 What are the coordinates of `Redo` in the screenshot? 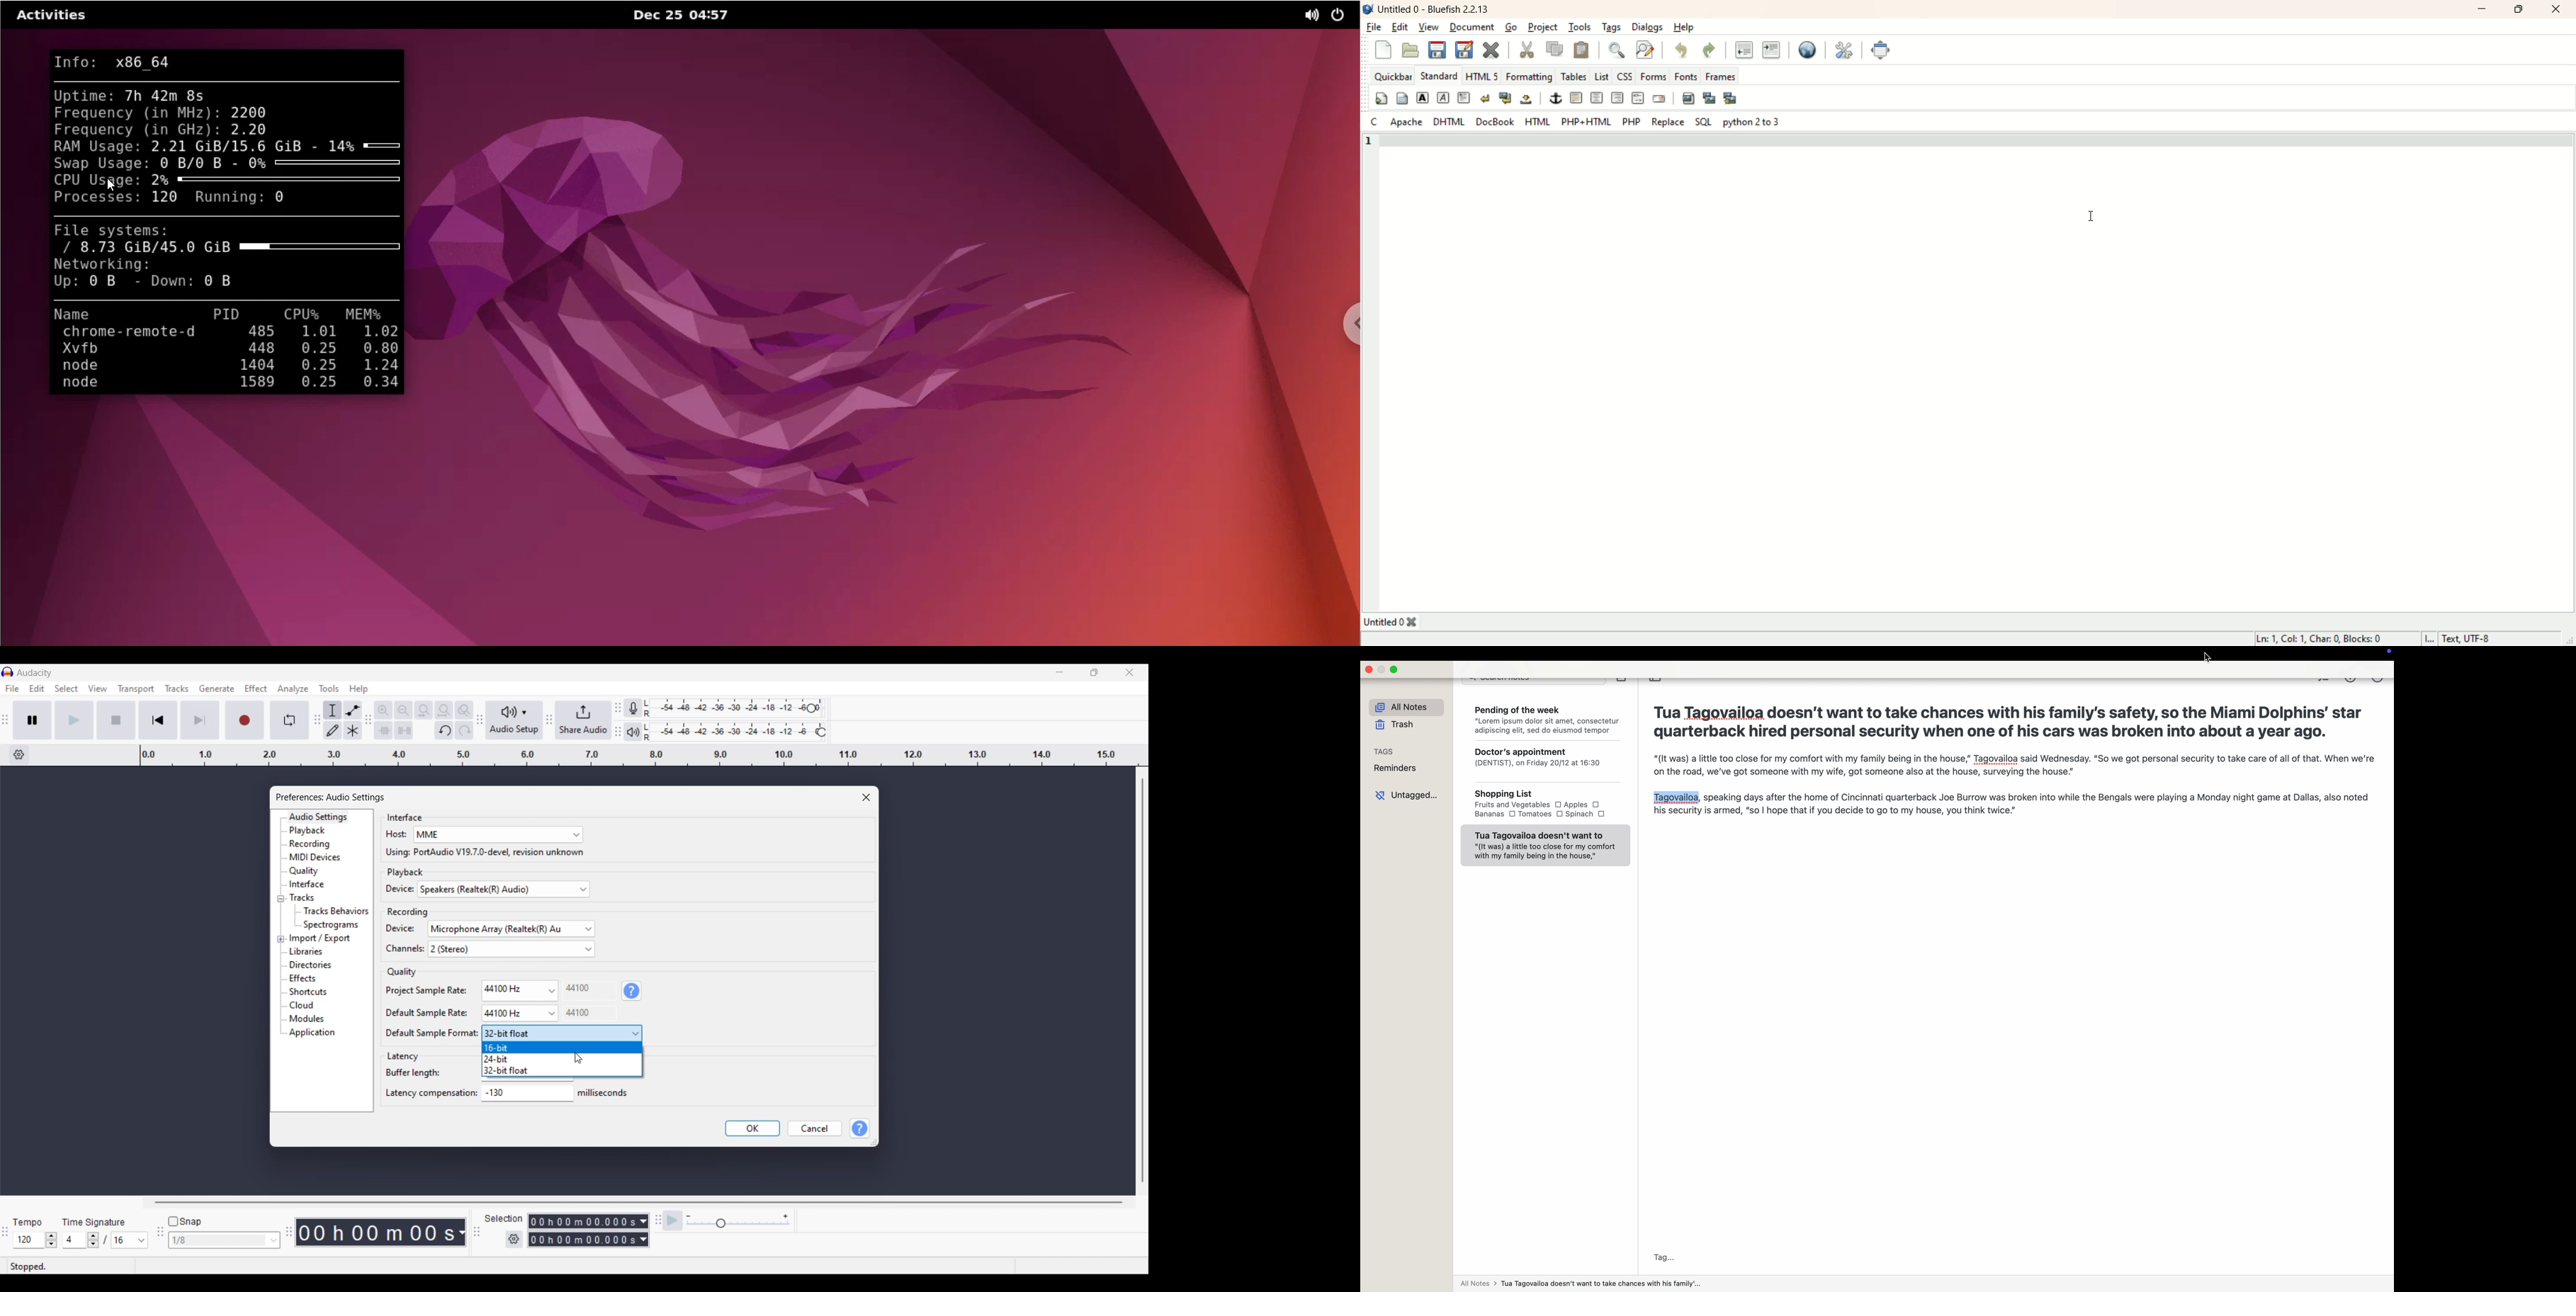 It's located at (464, 730).